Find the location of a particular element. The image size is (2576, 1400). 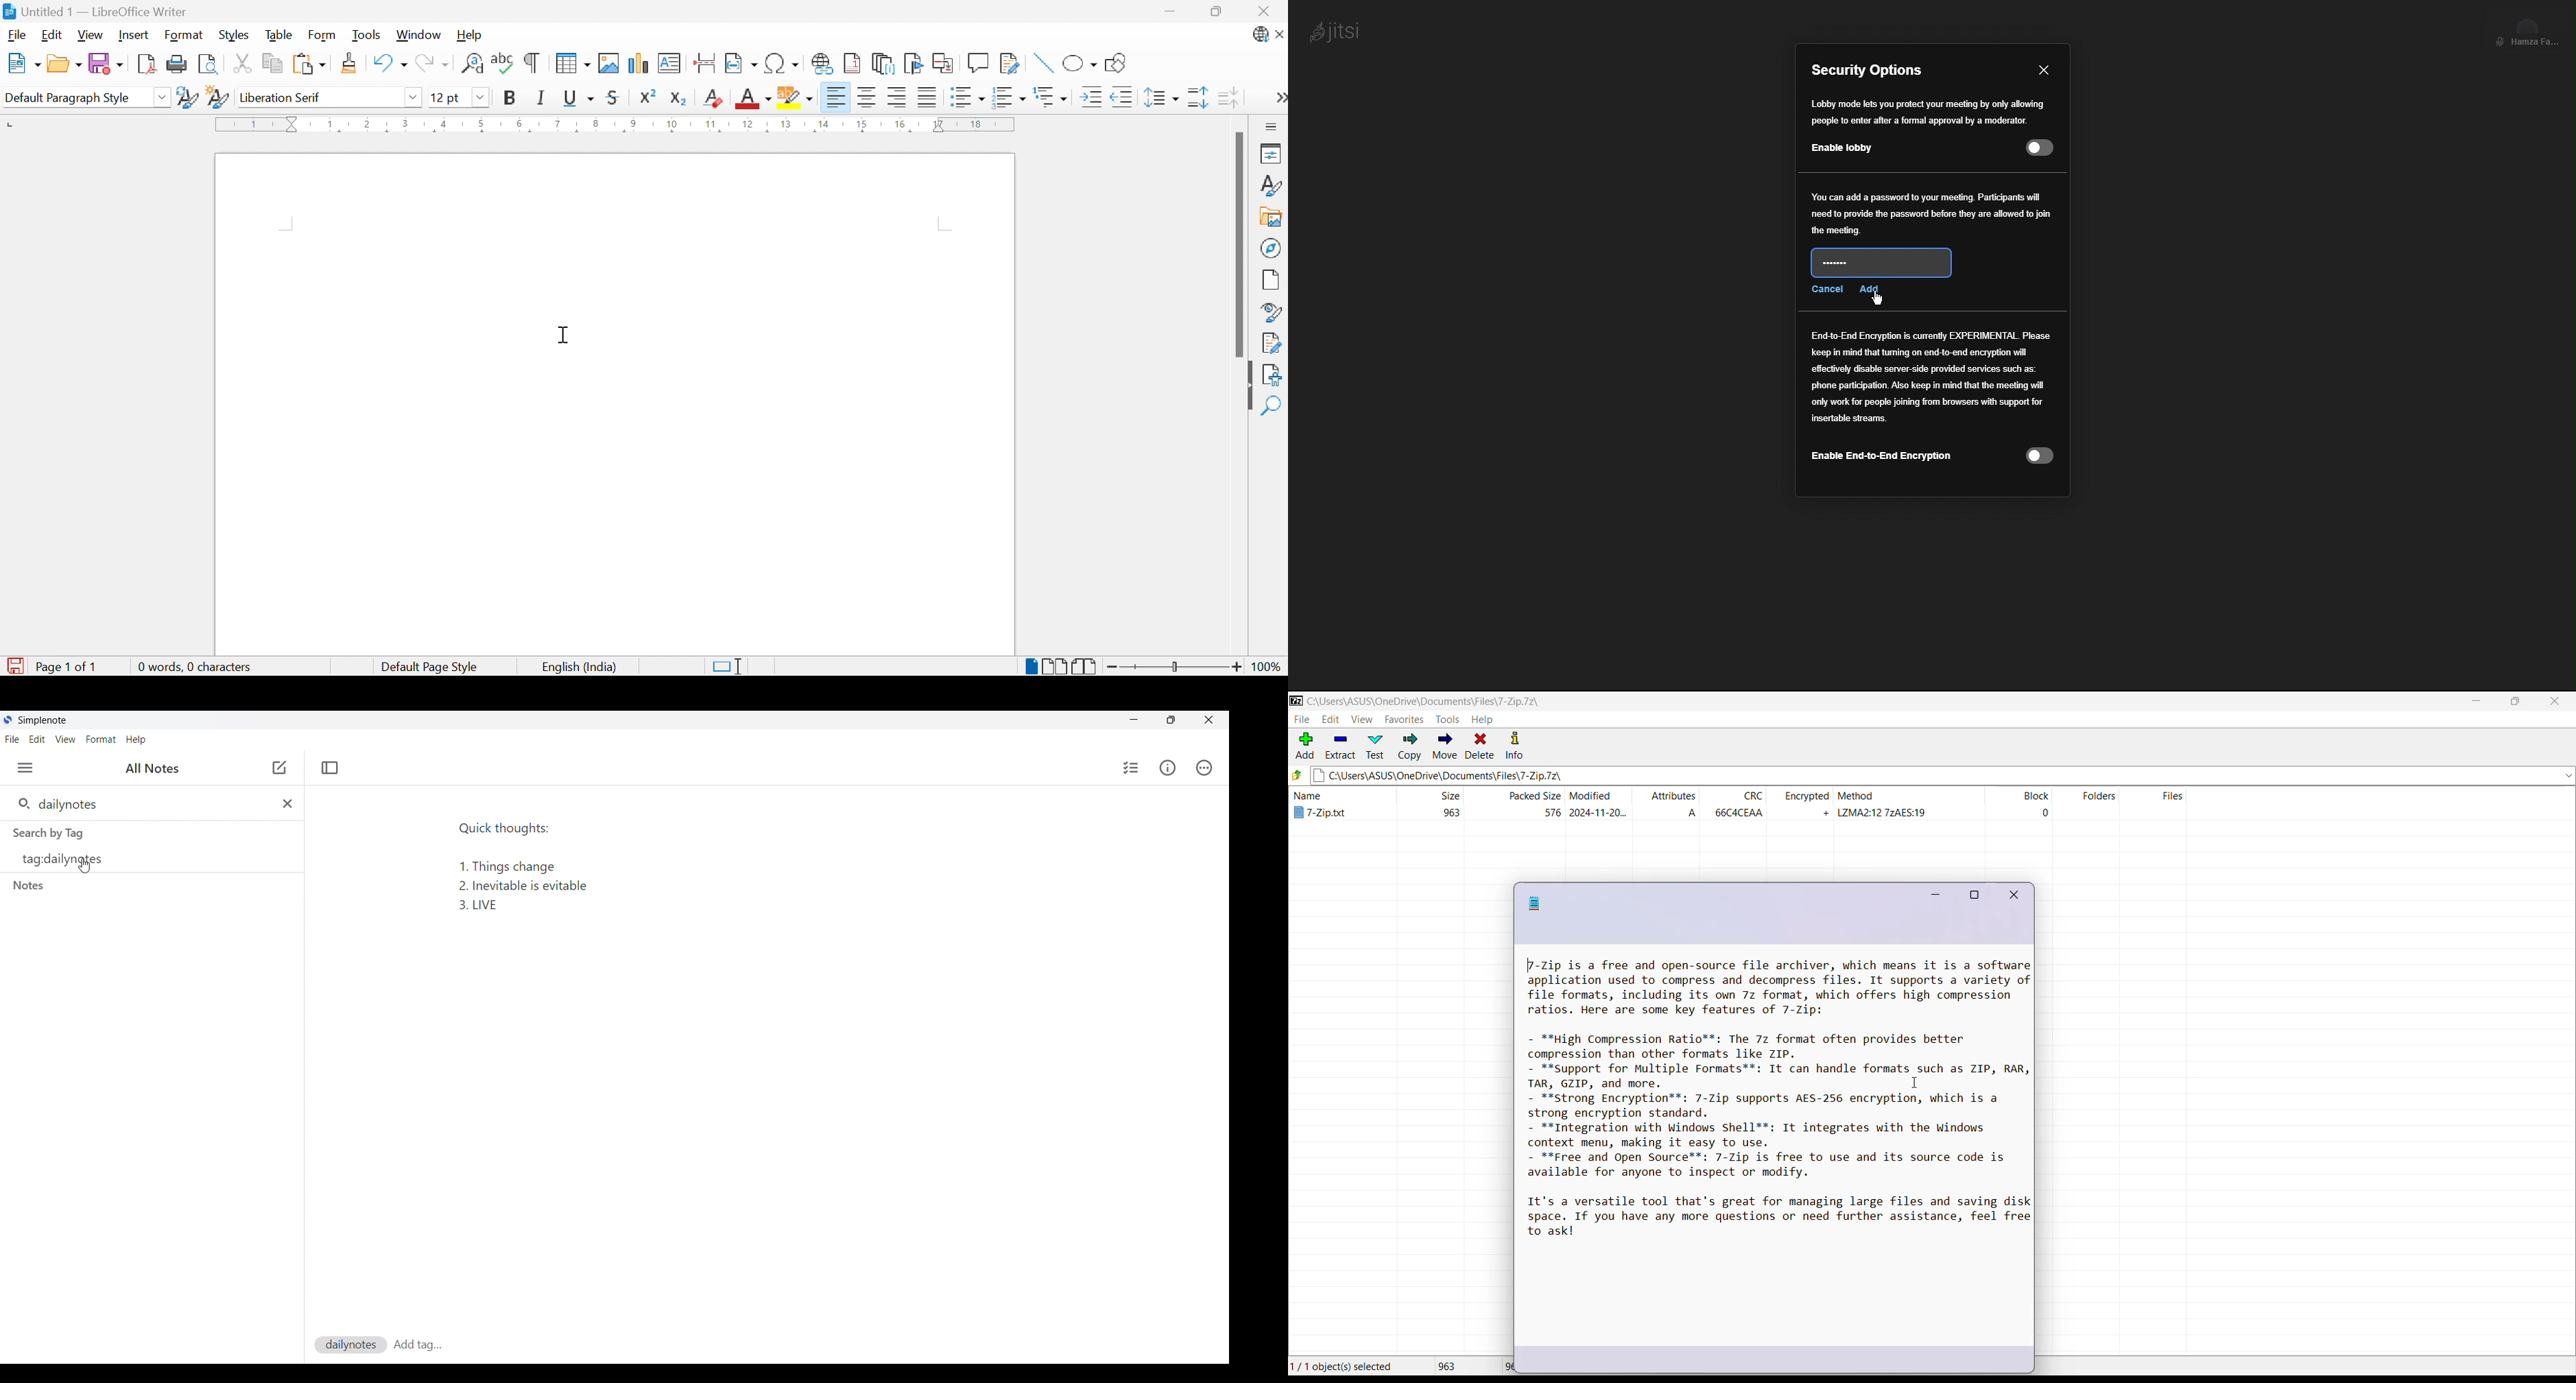

Copy is located at coordinates (1409, 746).